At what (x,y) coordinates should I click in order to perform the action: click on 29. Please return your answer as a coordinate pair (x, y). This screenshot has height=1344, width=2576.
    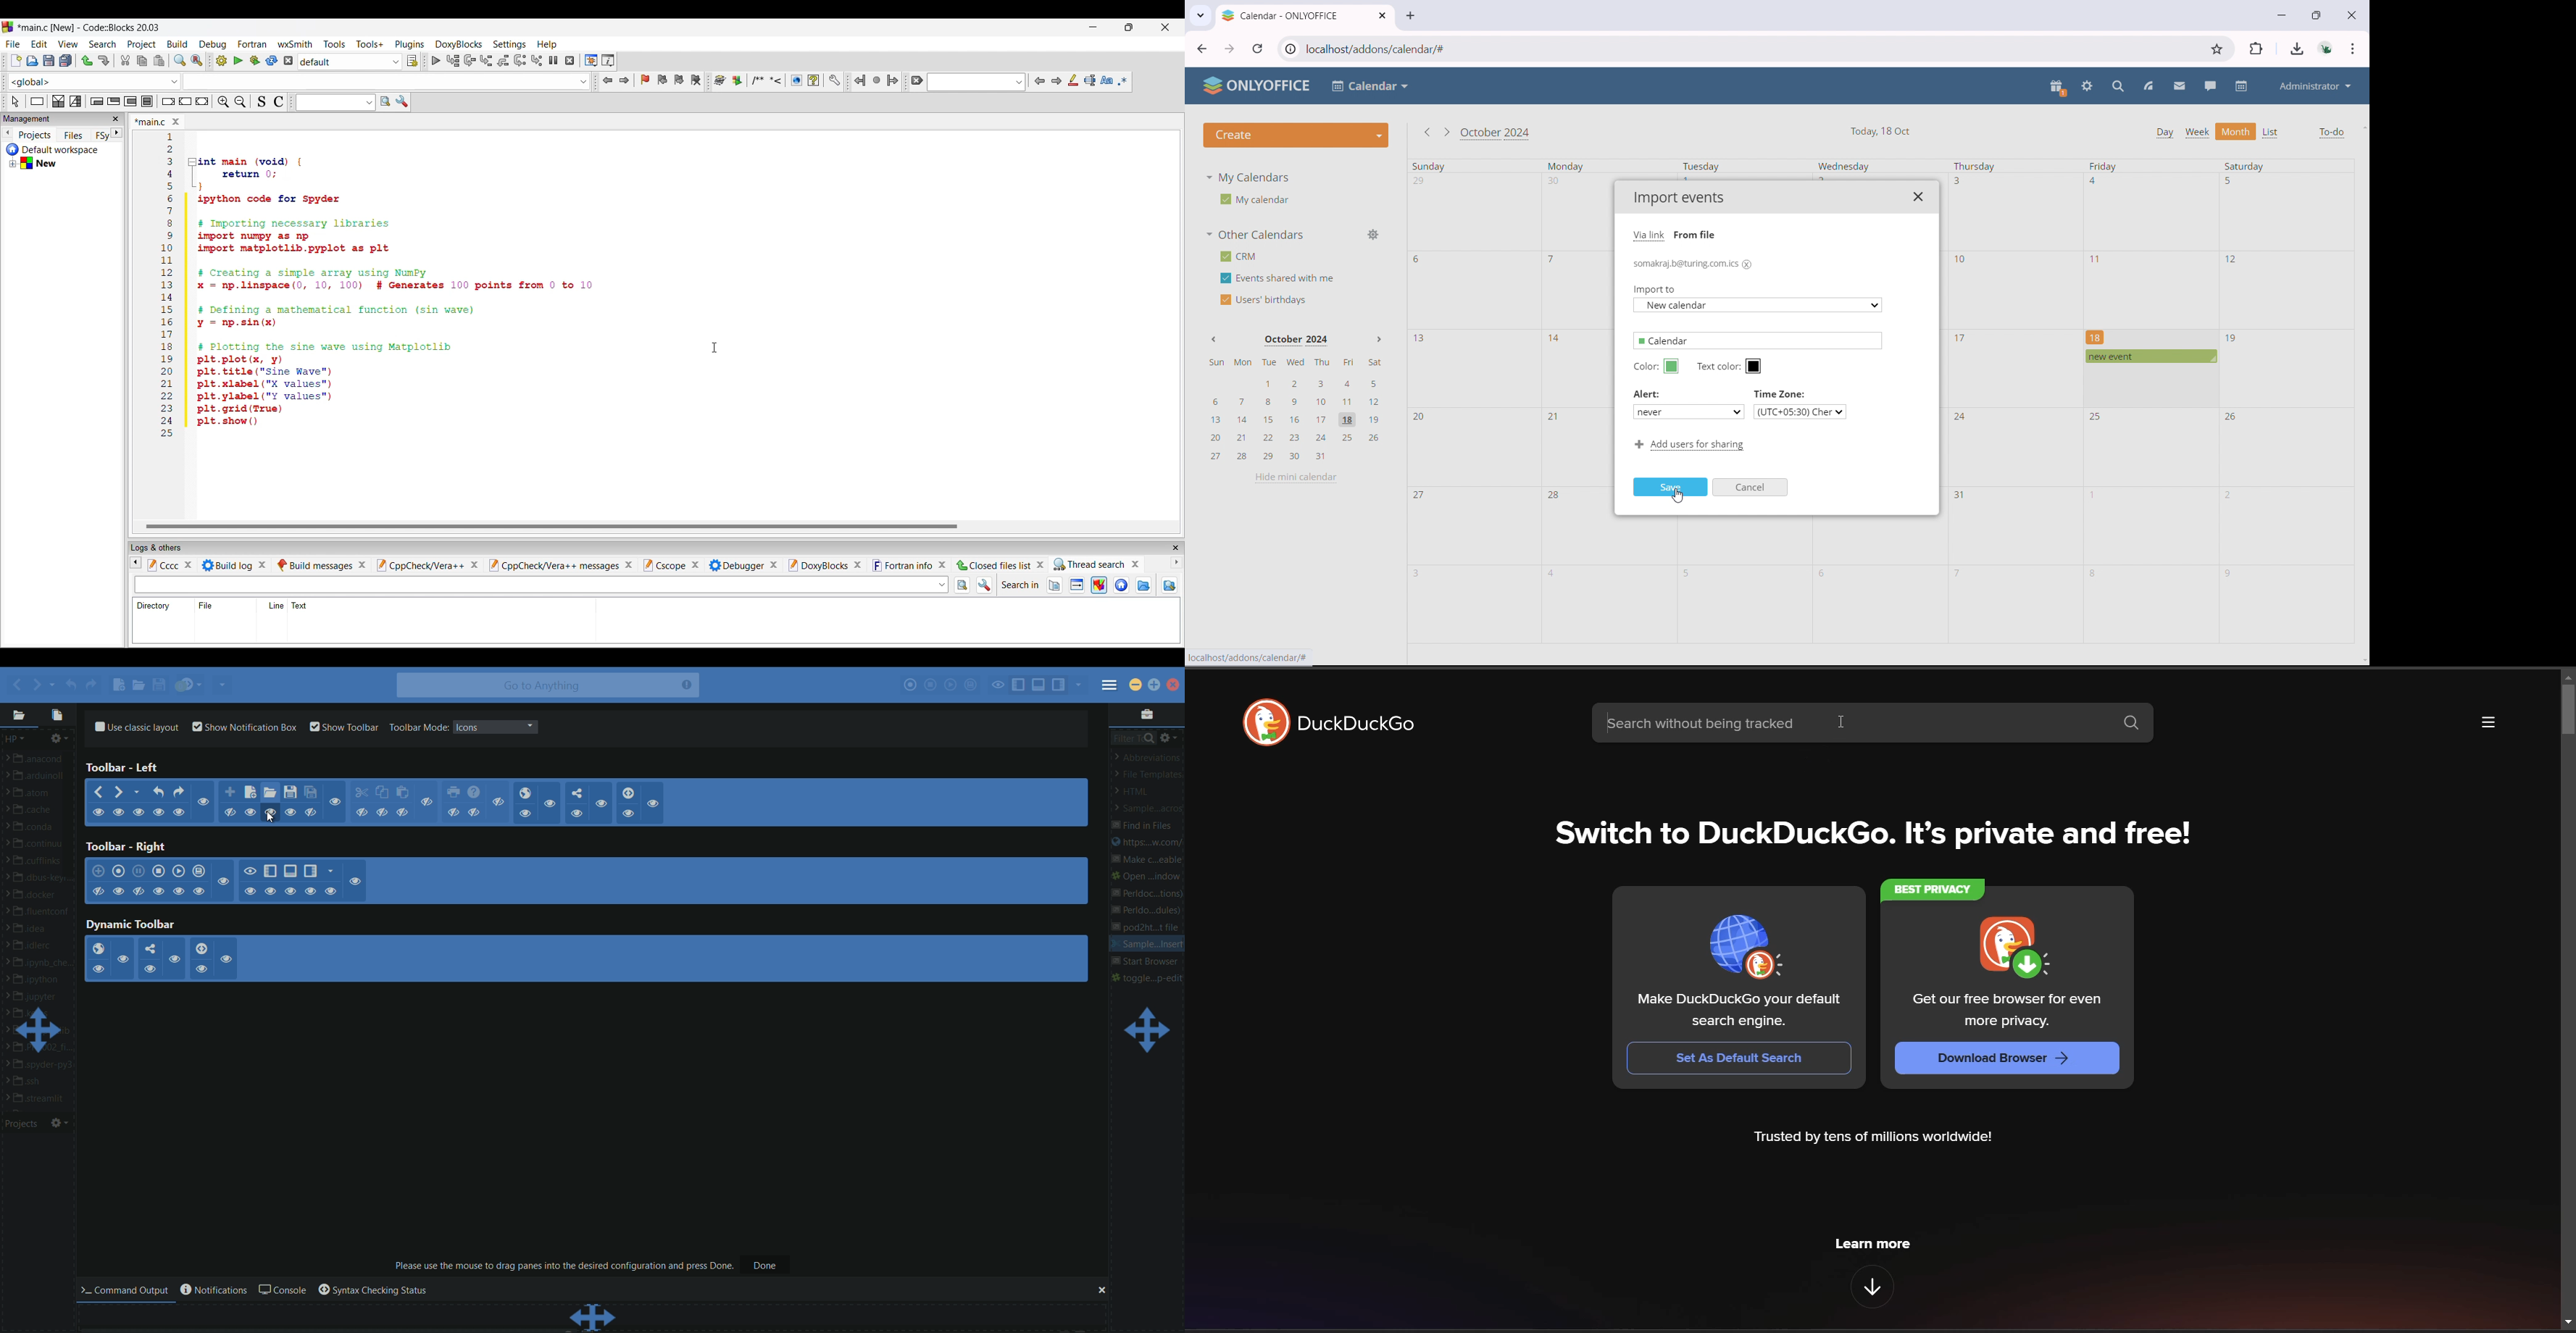
    Looking at the image, I should click on (1420, 180).